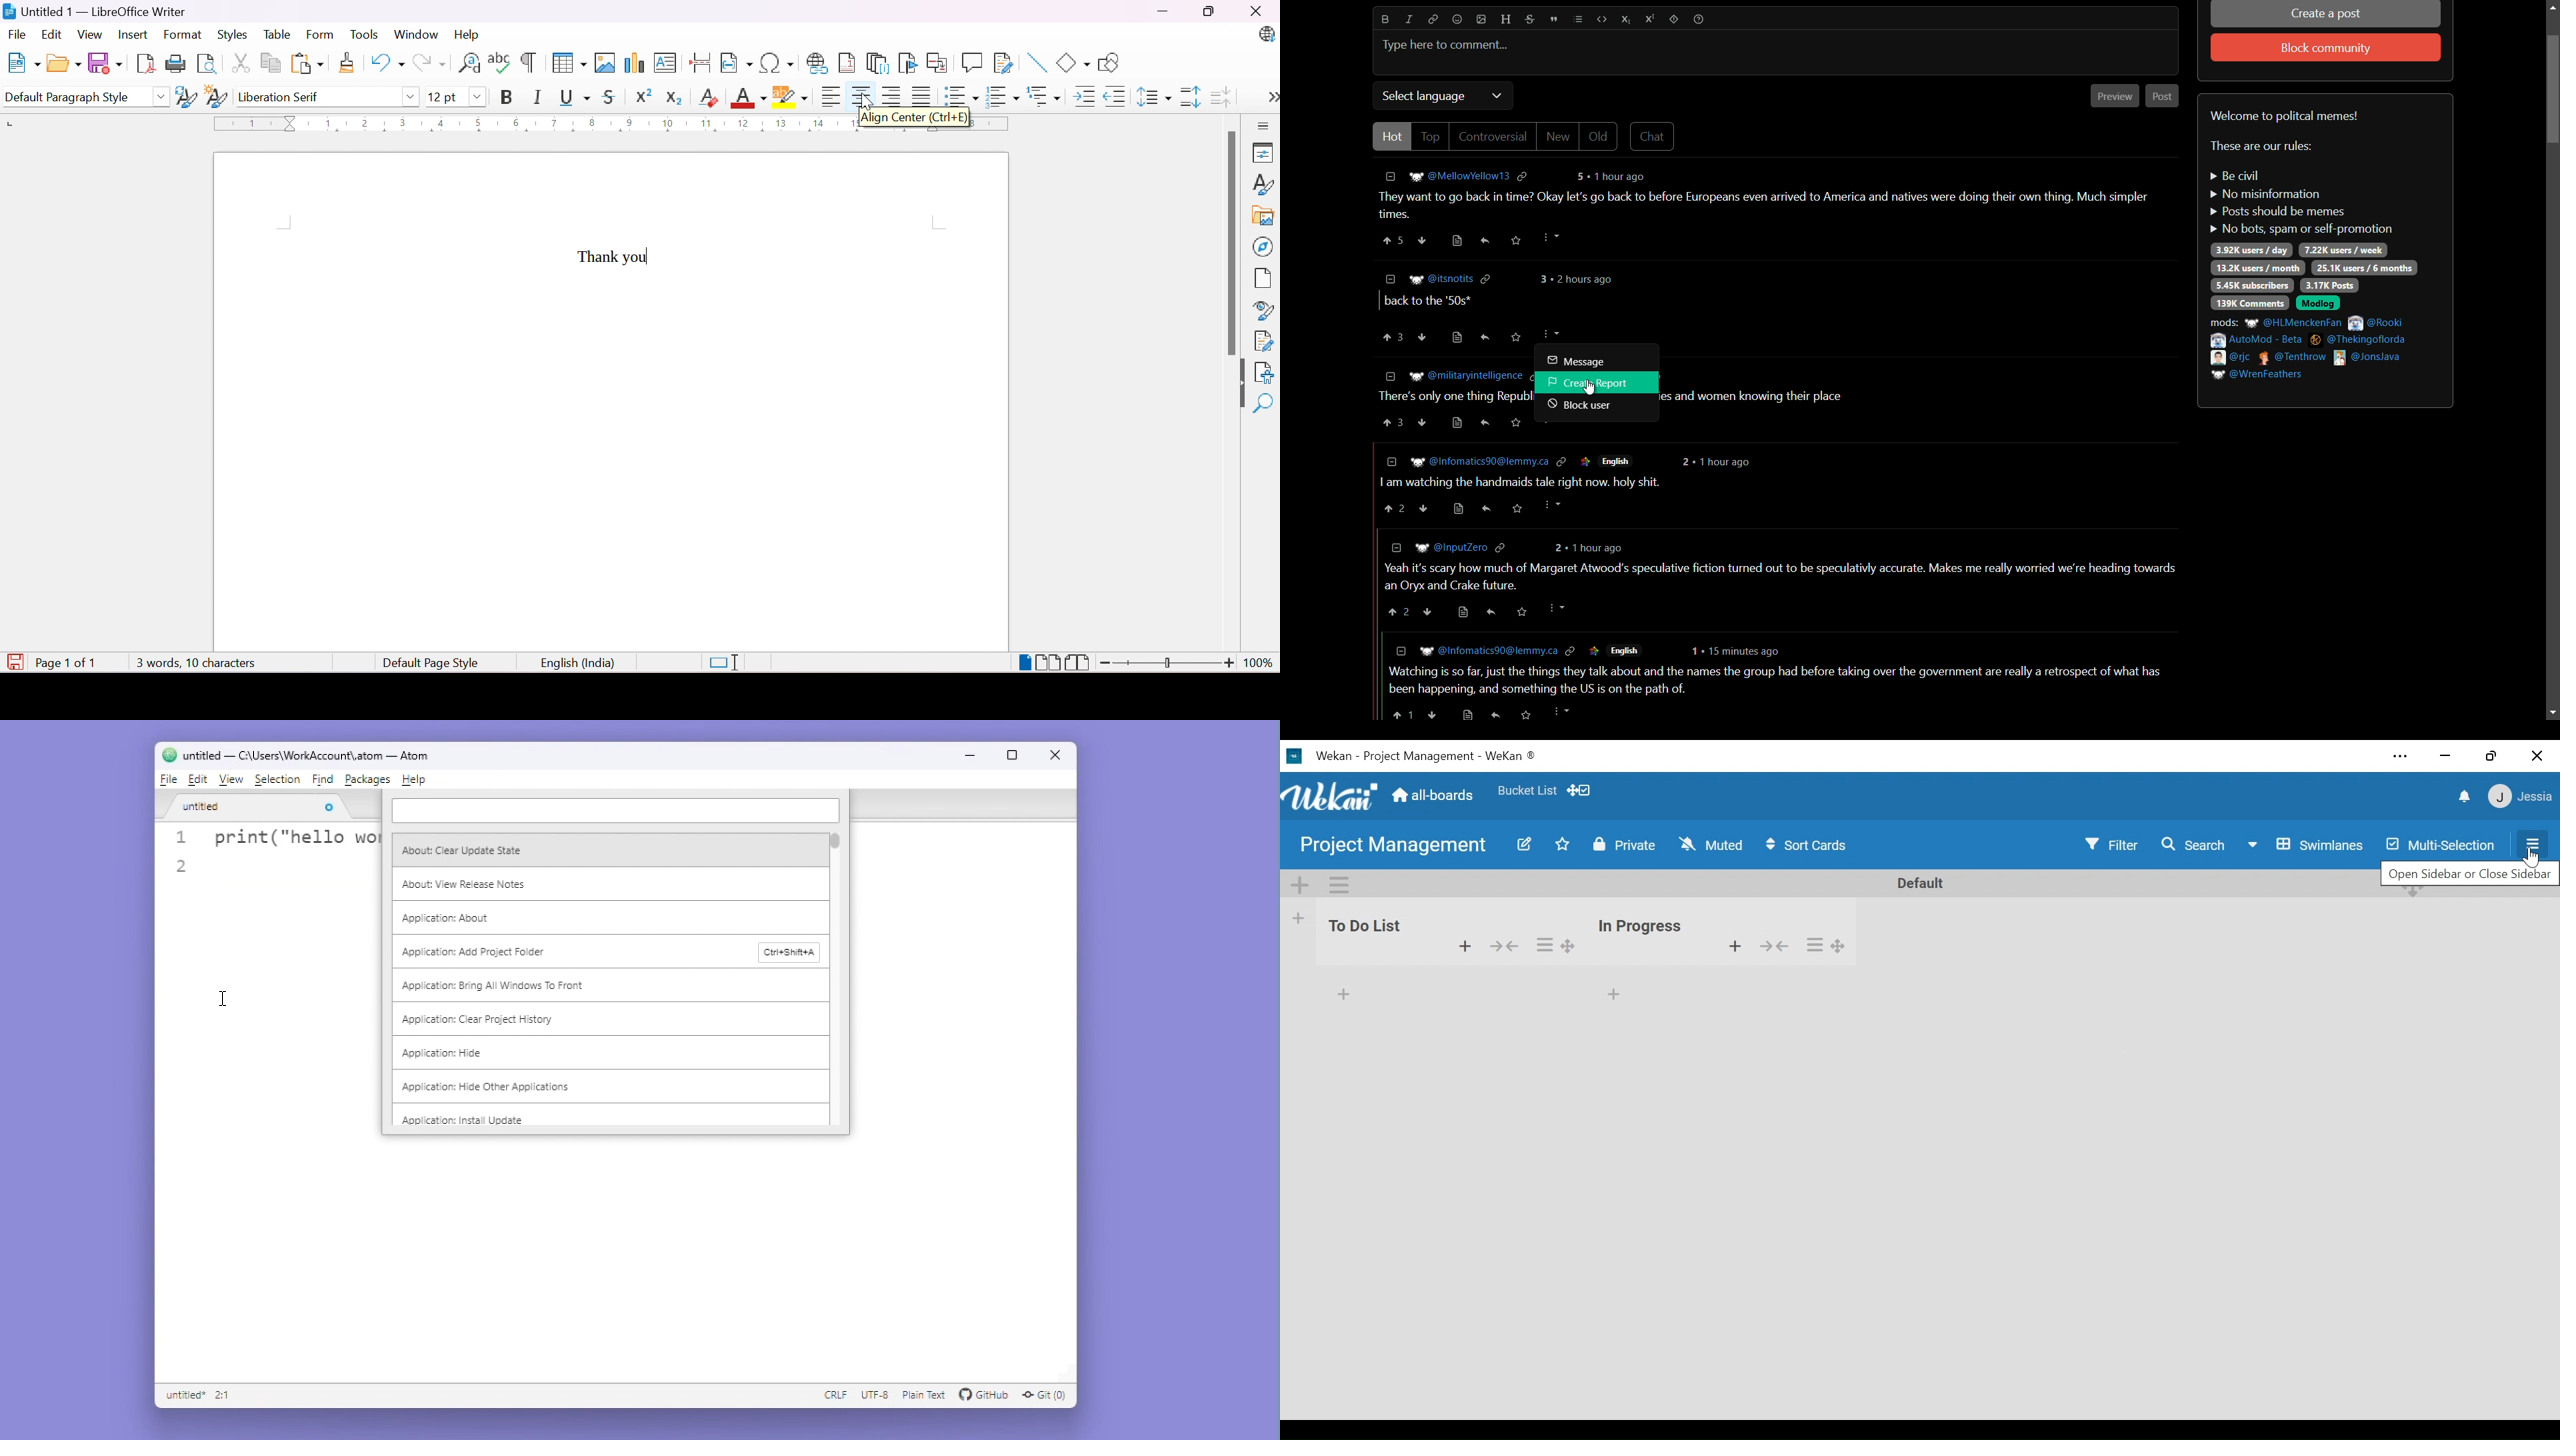 The image size is (2576, 1456). I want to click on Board Name, so click(1393, 844).